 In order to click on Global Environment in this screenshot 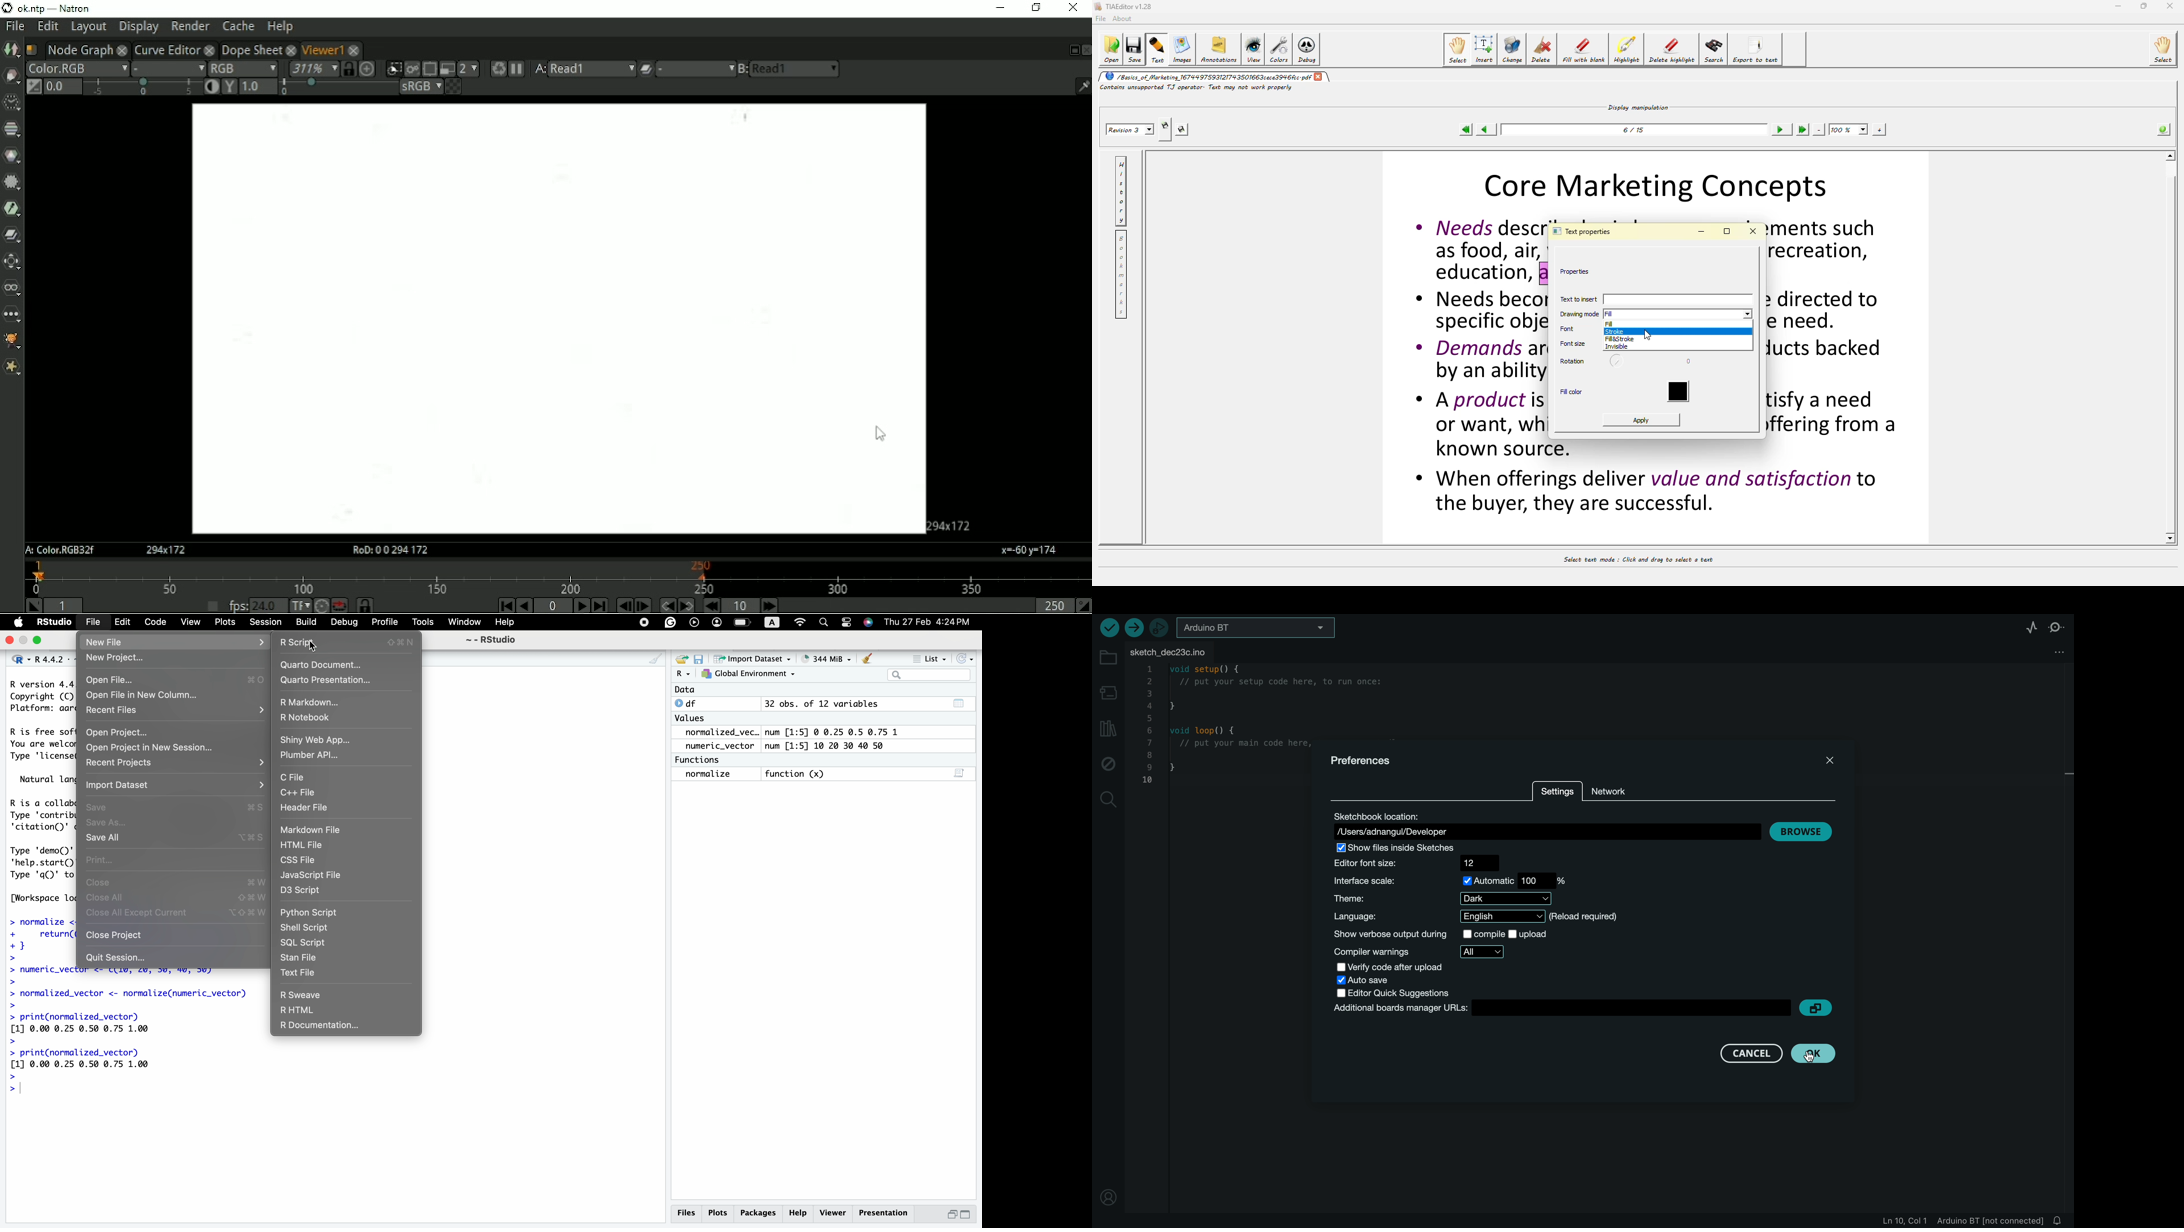, I will do `click(748, 674)`.